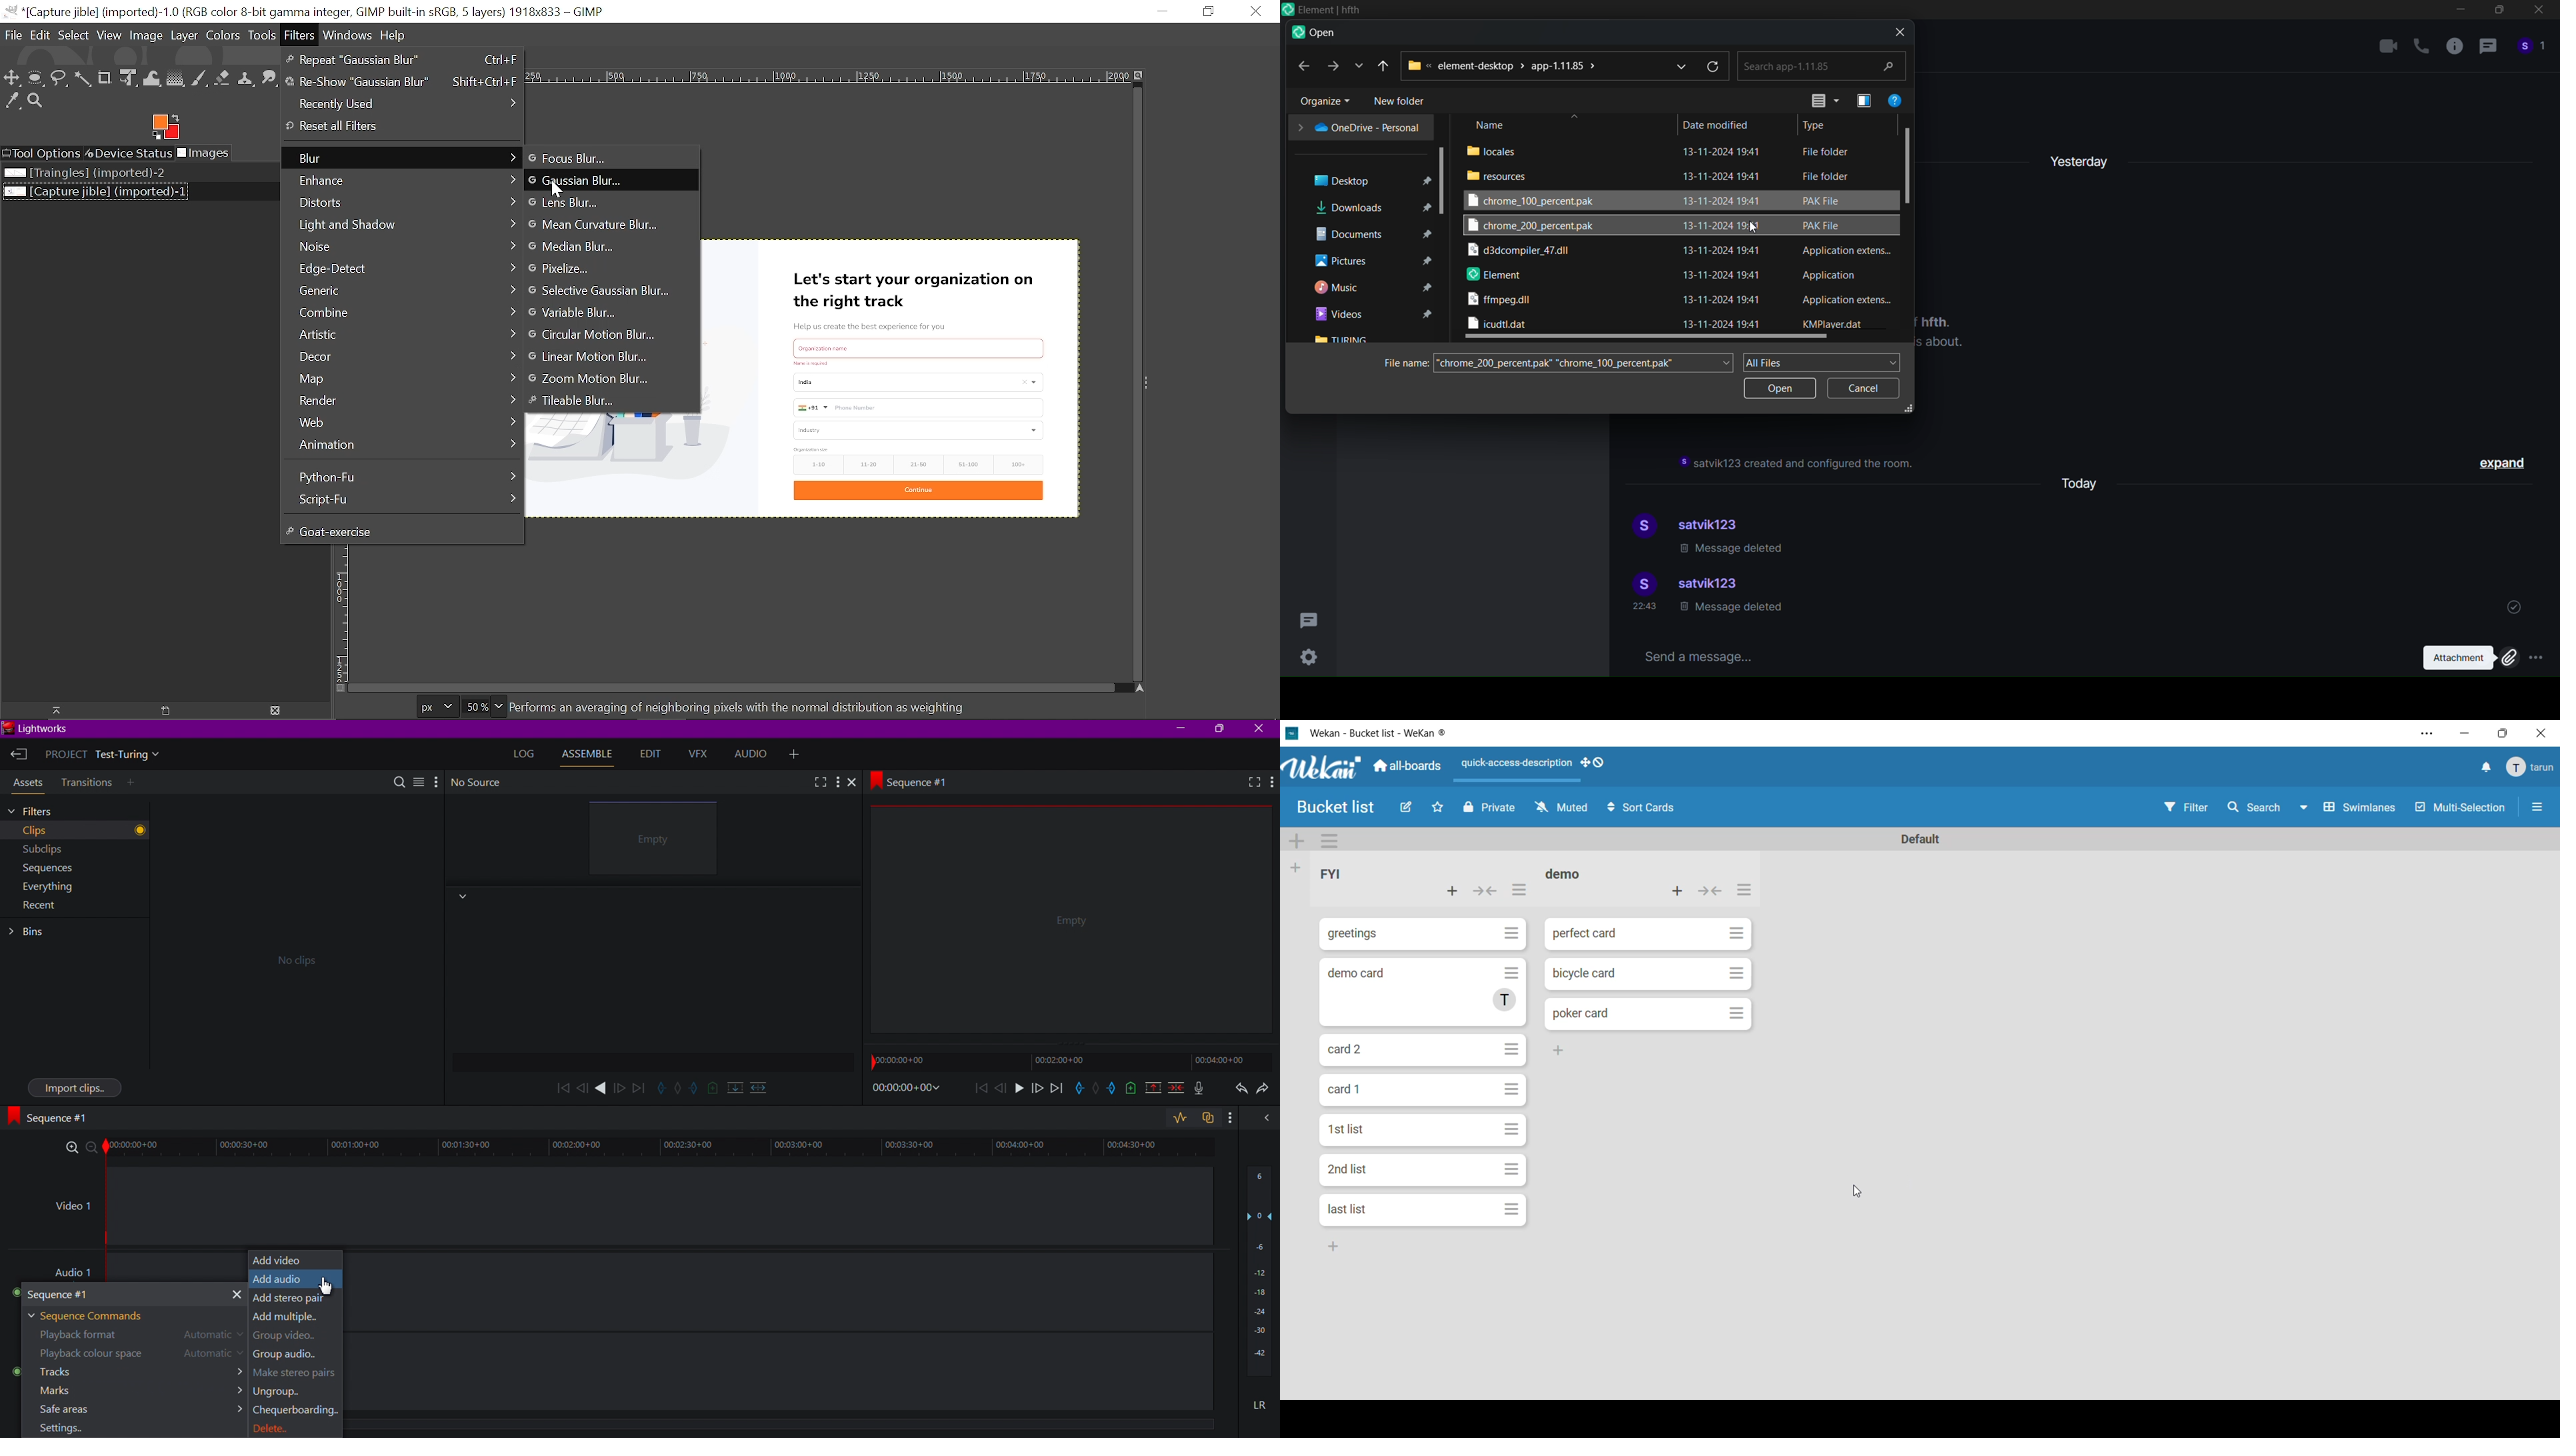  What do you see at coordinates (294, 1280) in the screenshot?
I see `Add audio` at bounding box center [294, 1280].